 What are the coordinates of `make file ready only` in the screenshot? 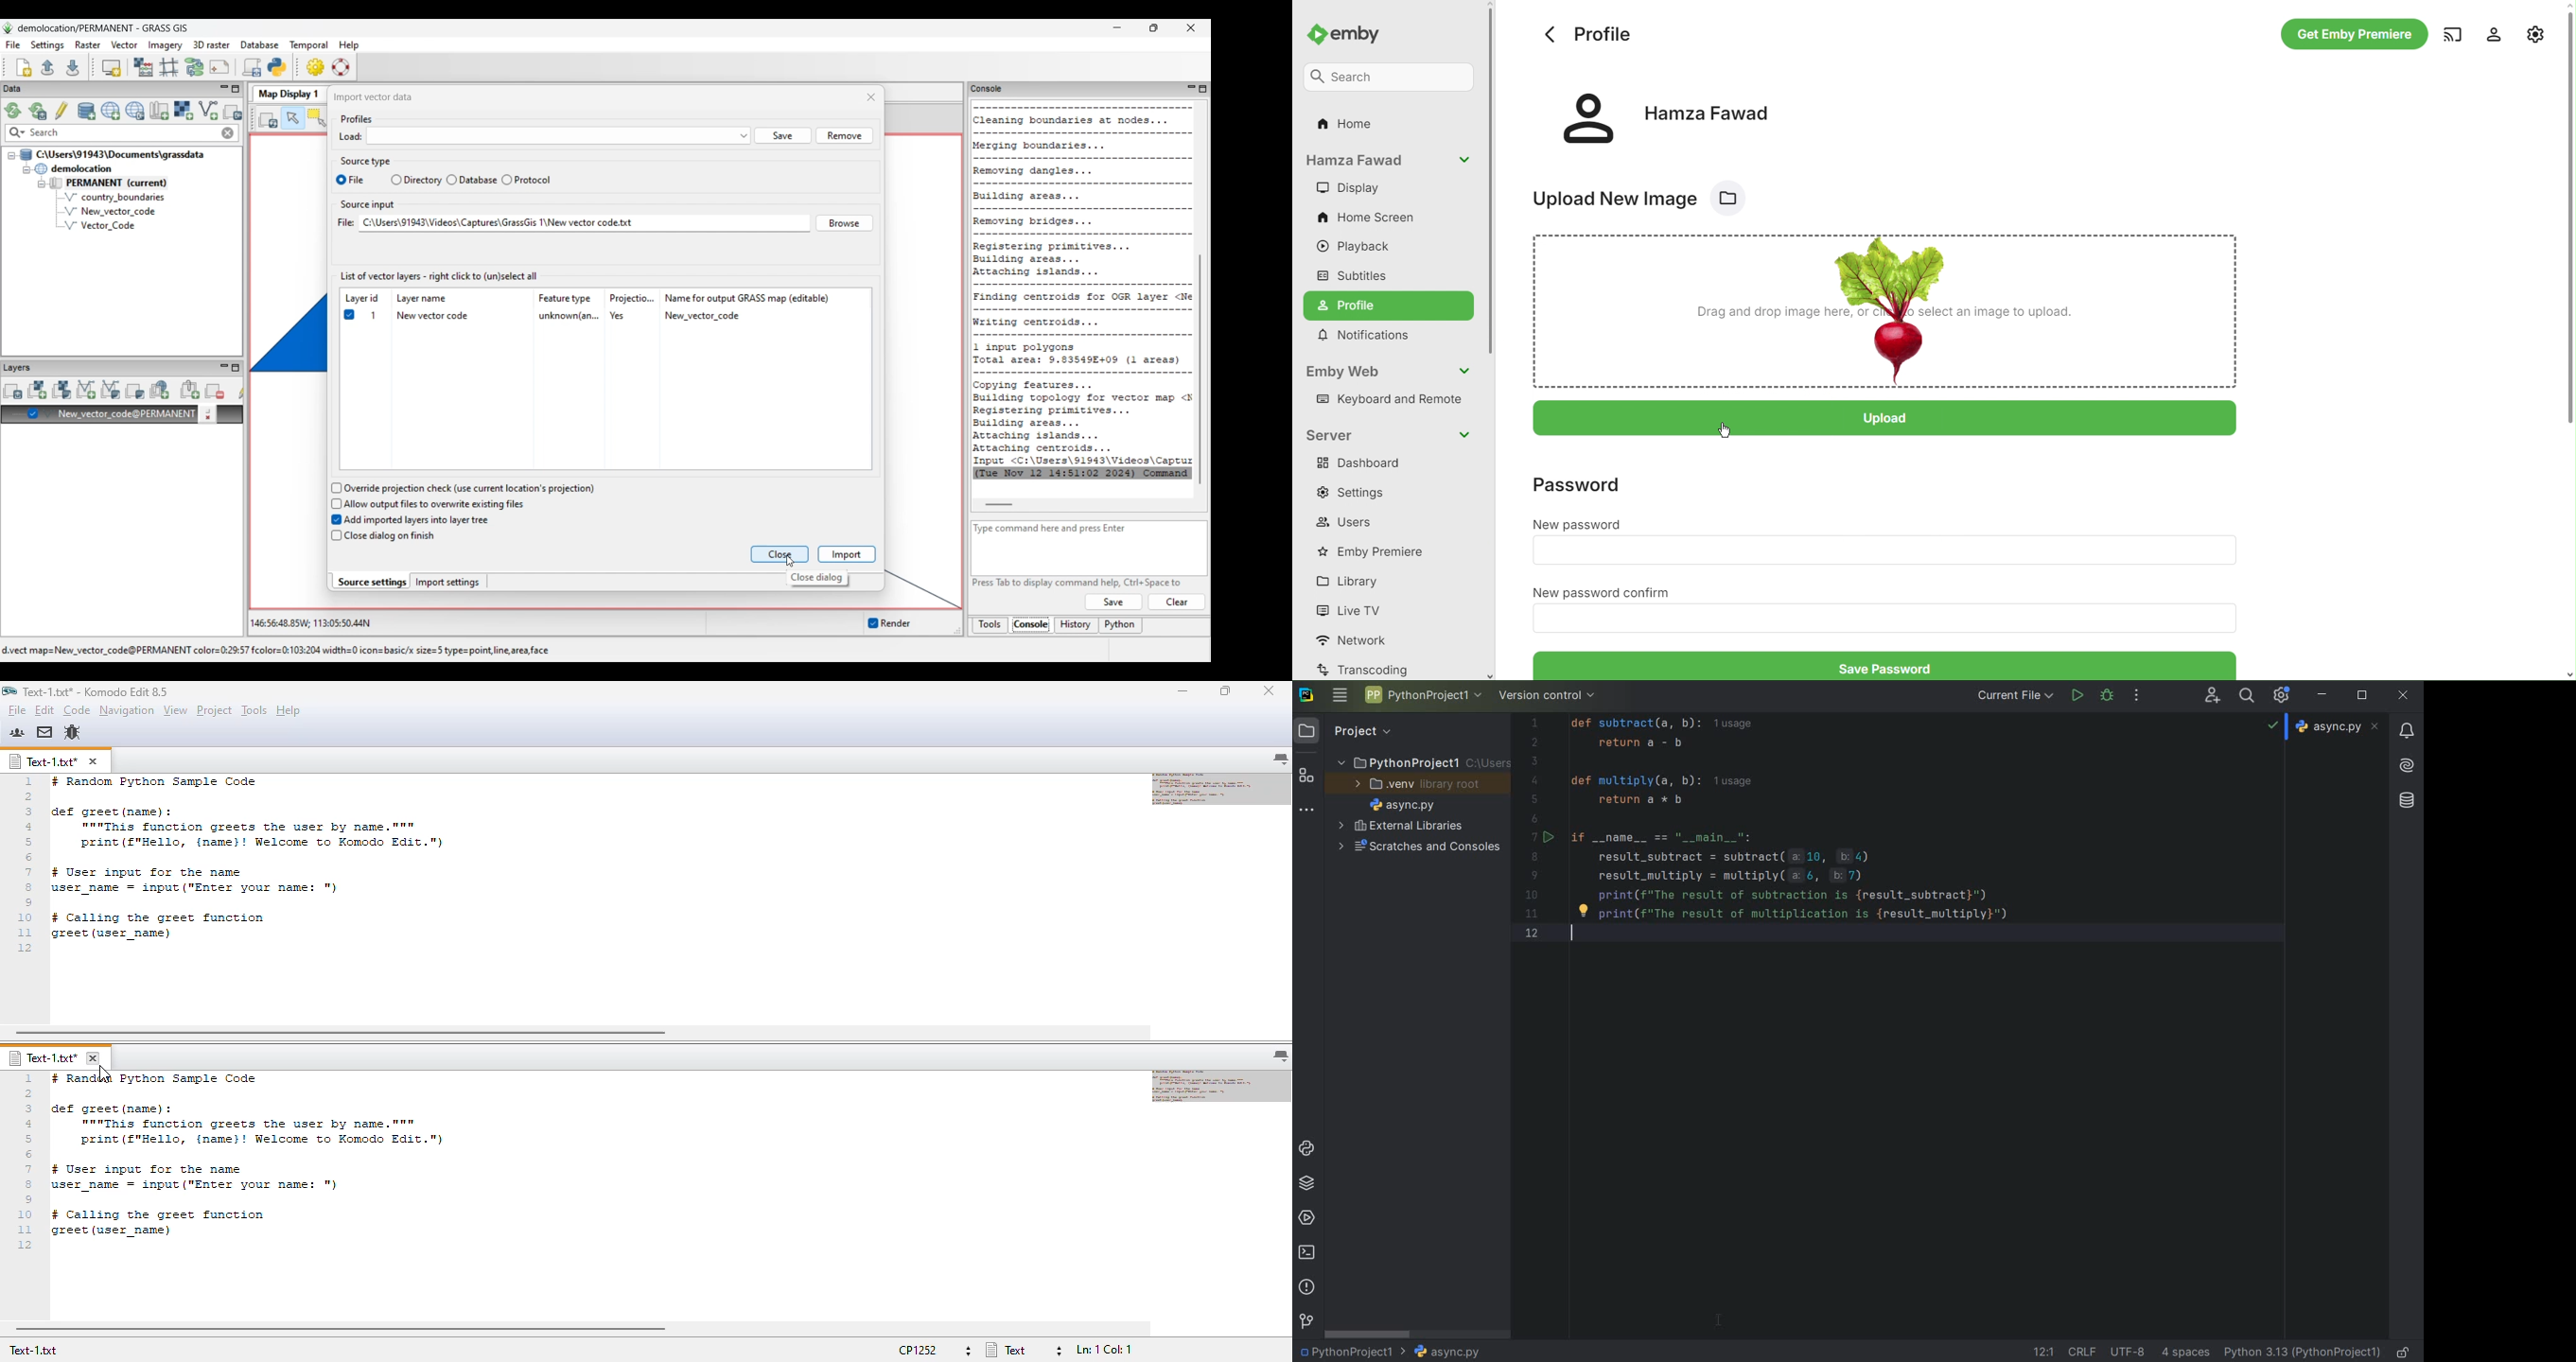 It's located at (2406, 1352).